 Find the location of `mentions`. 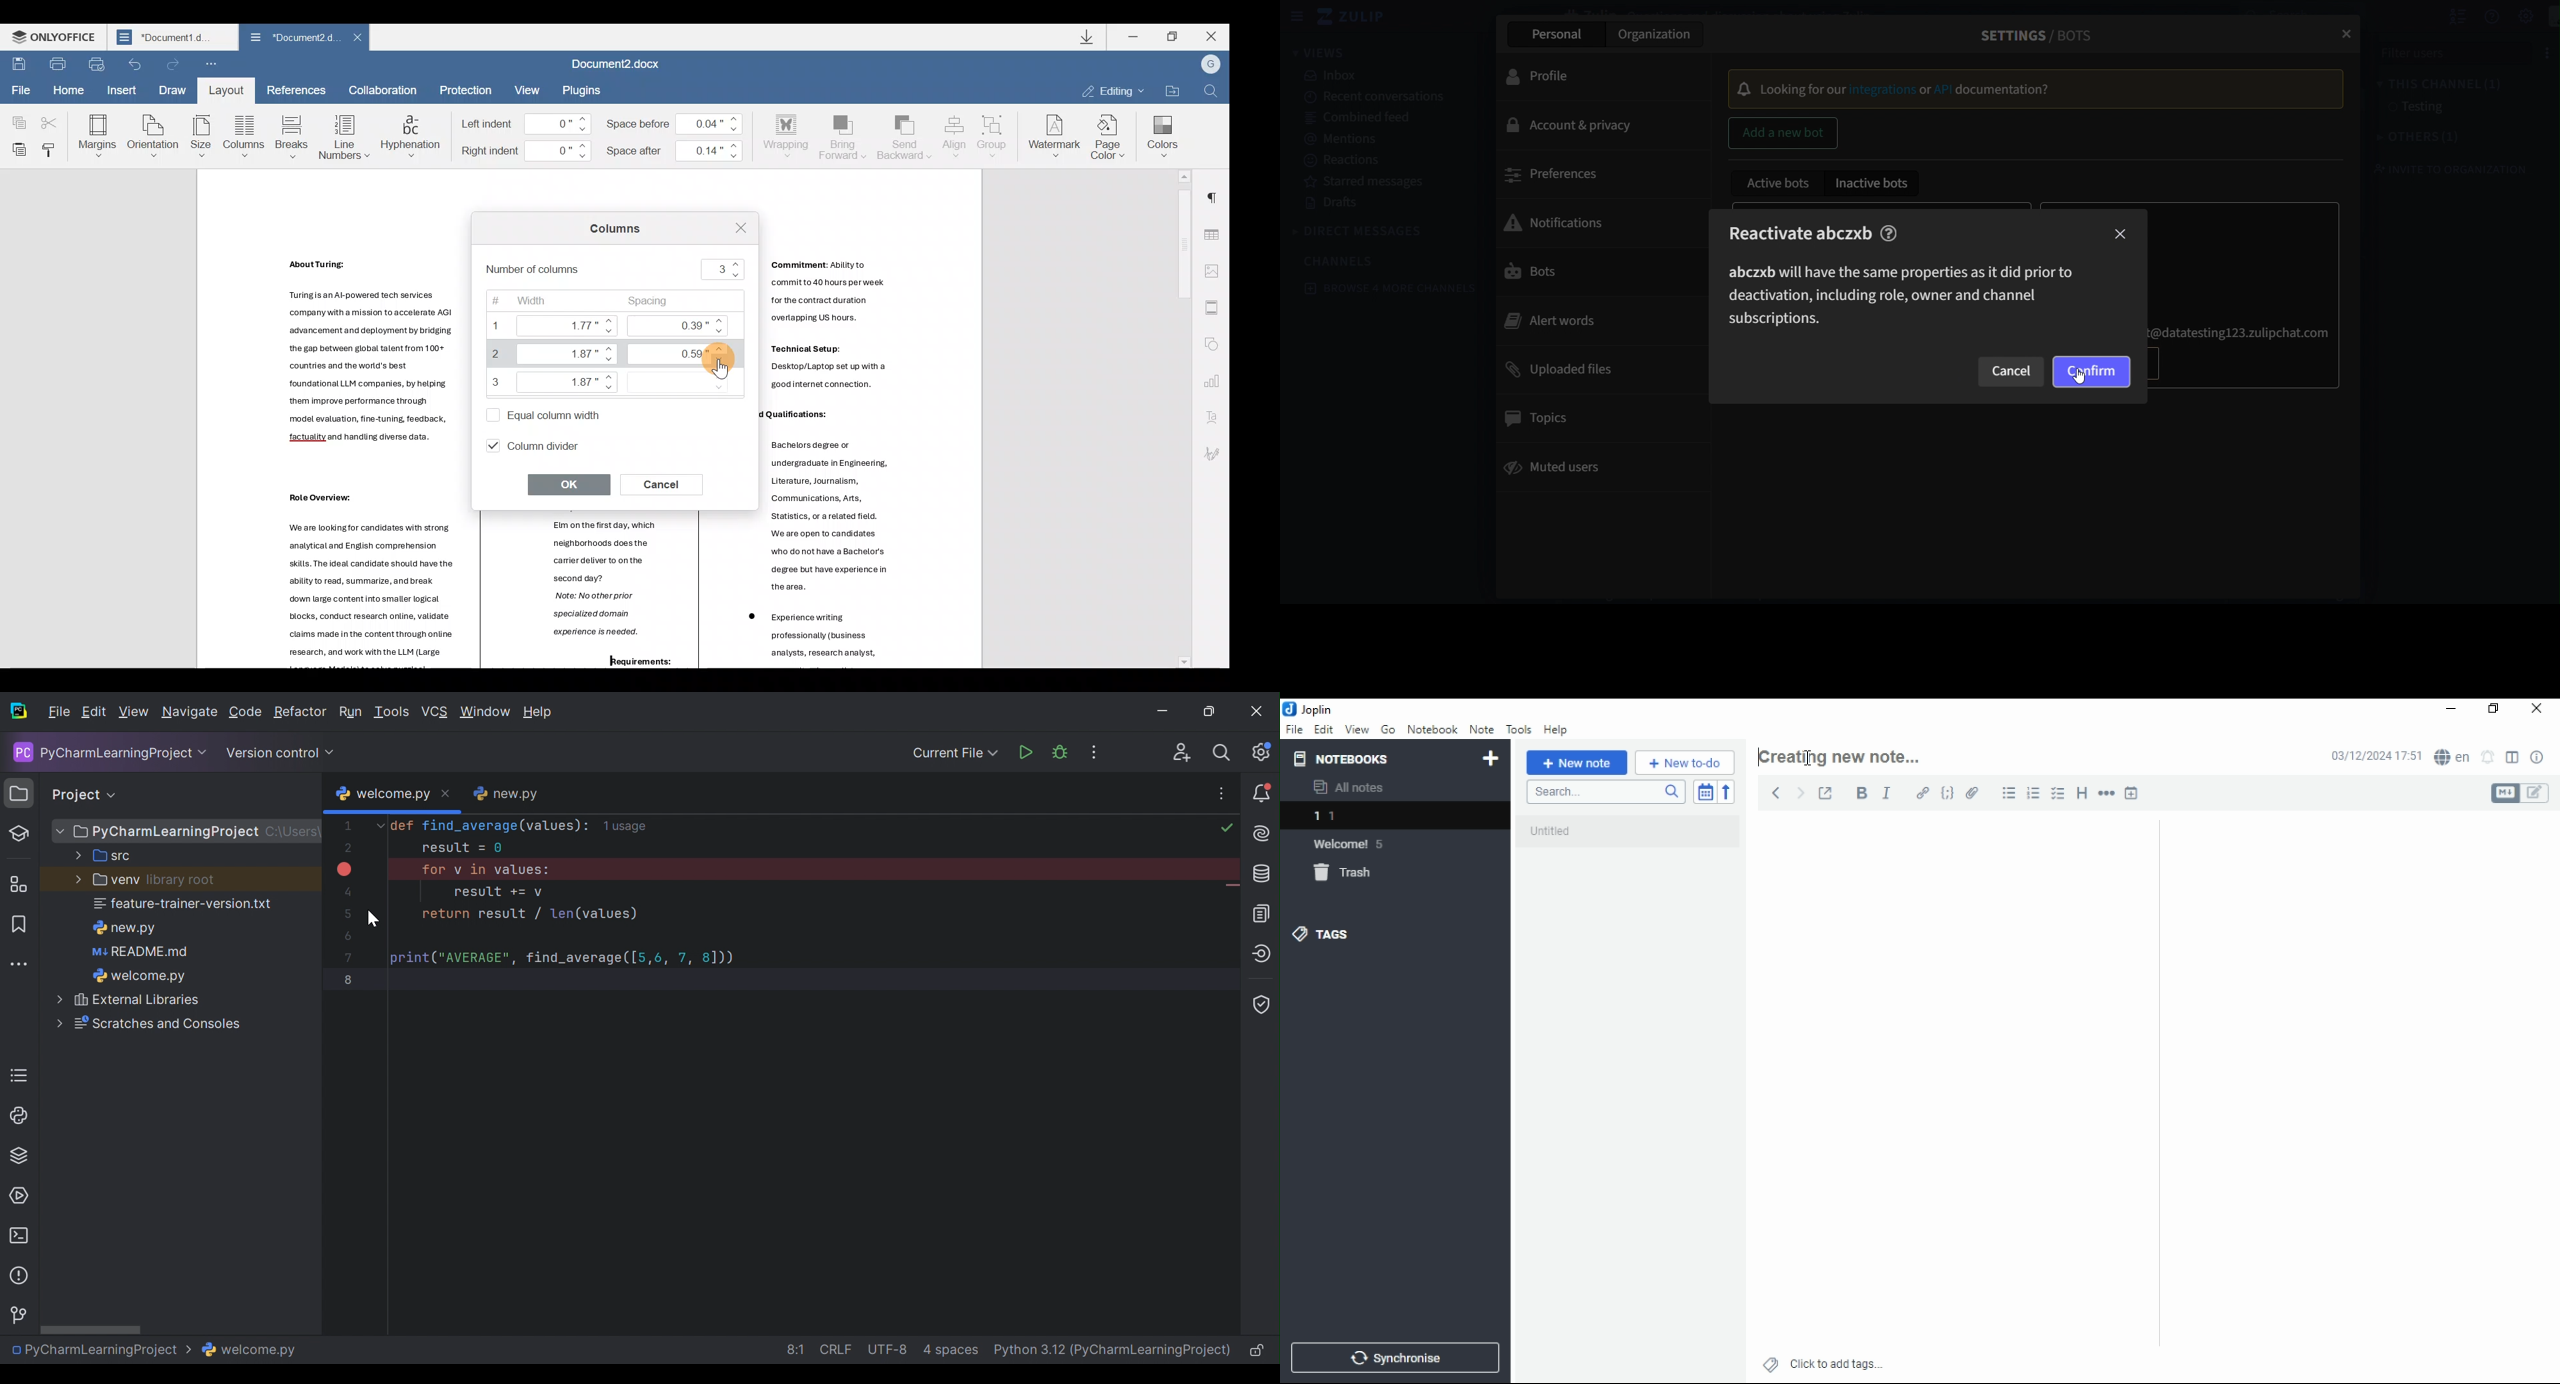

mentions is located at coordinates (1339, 138).